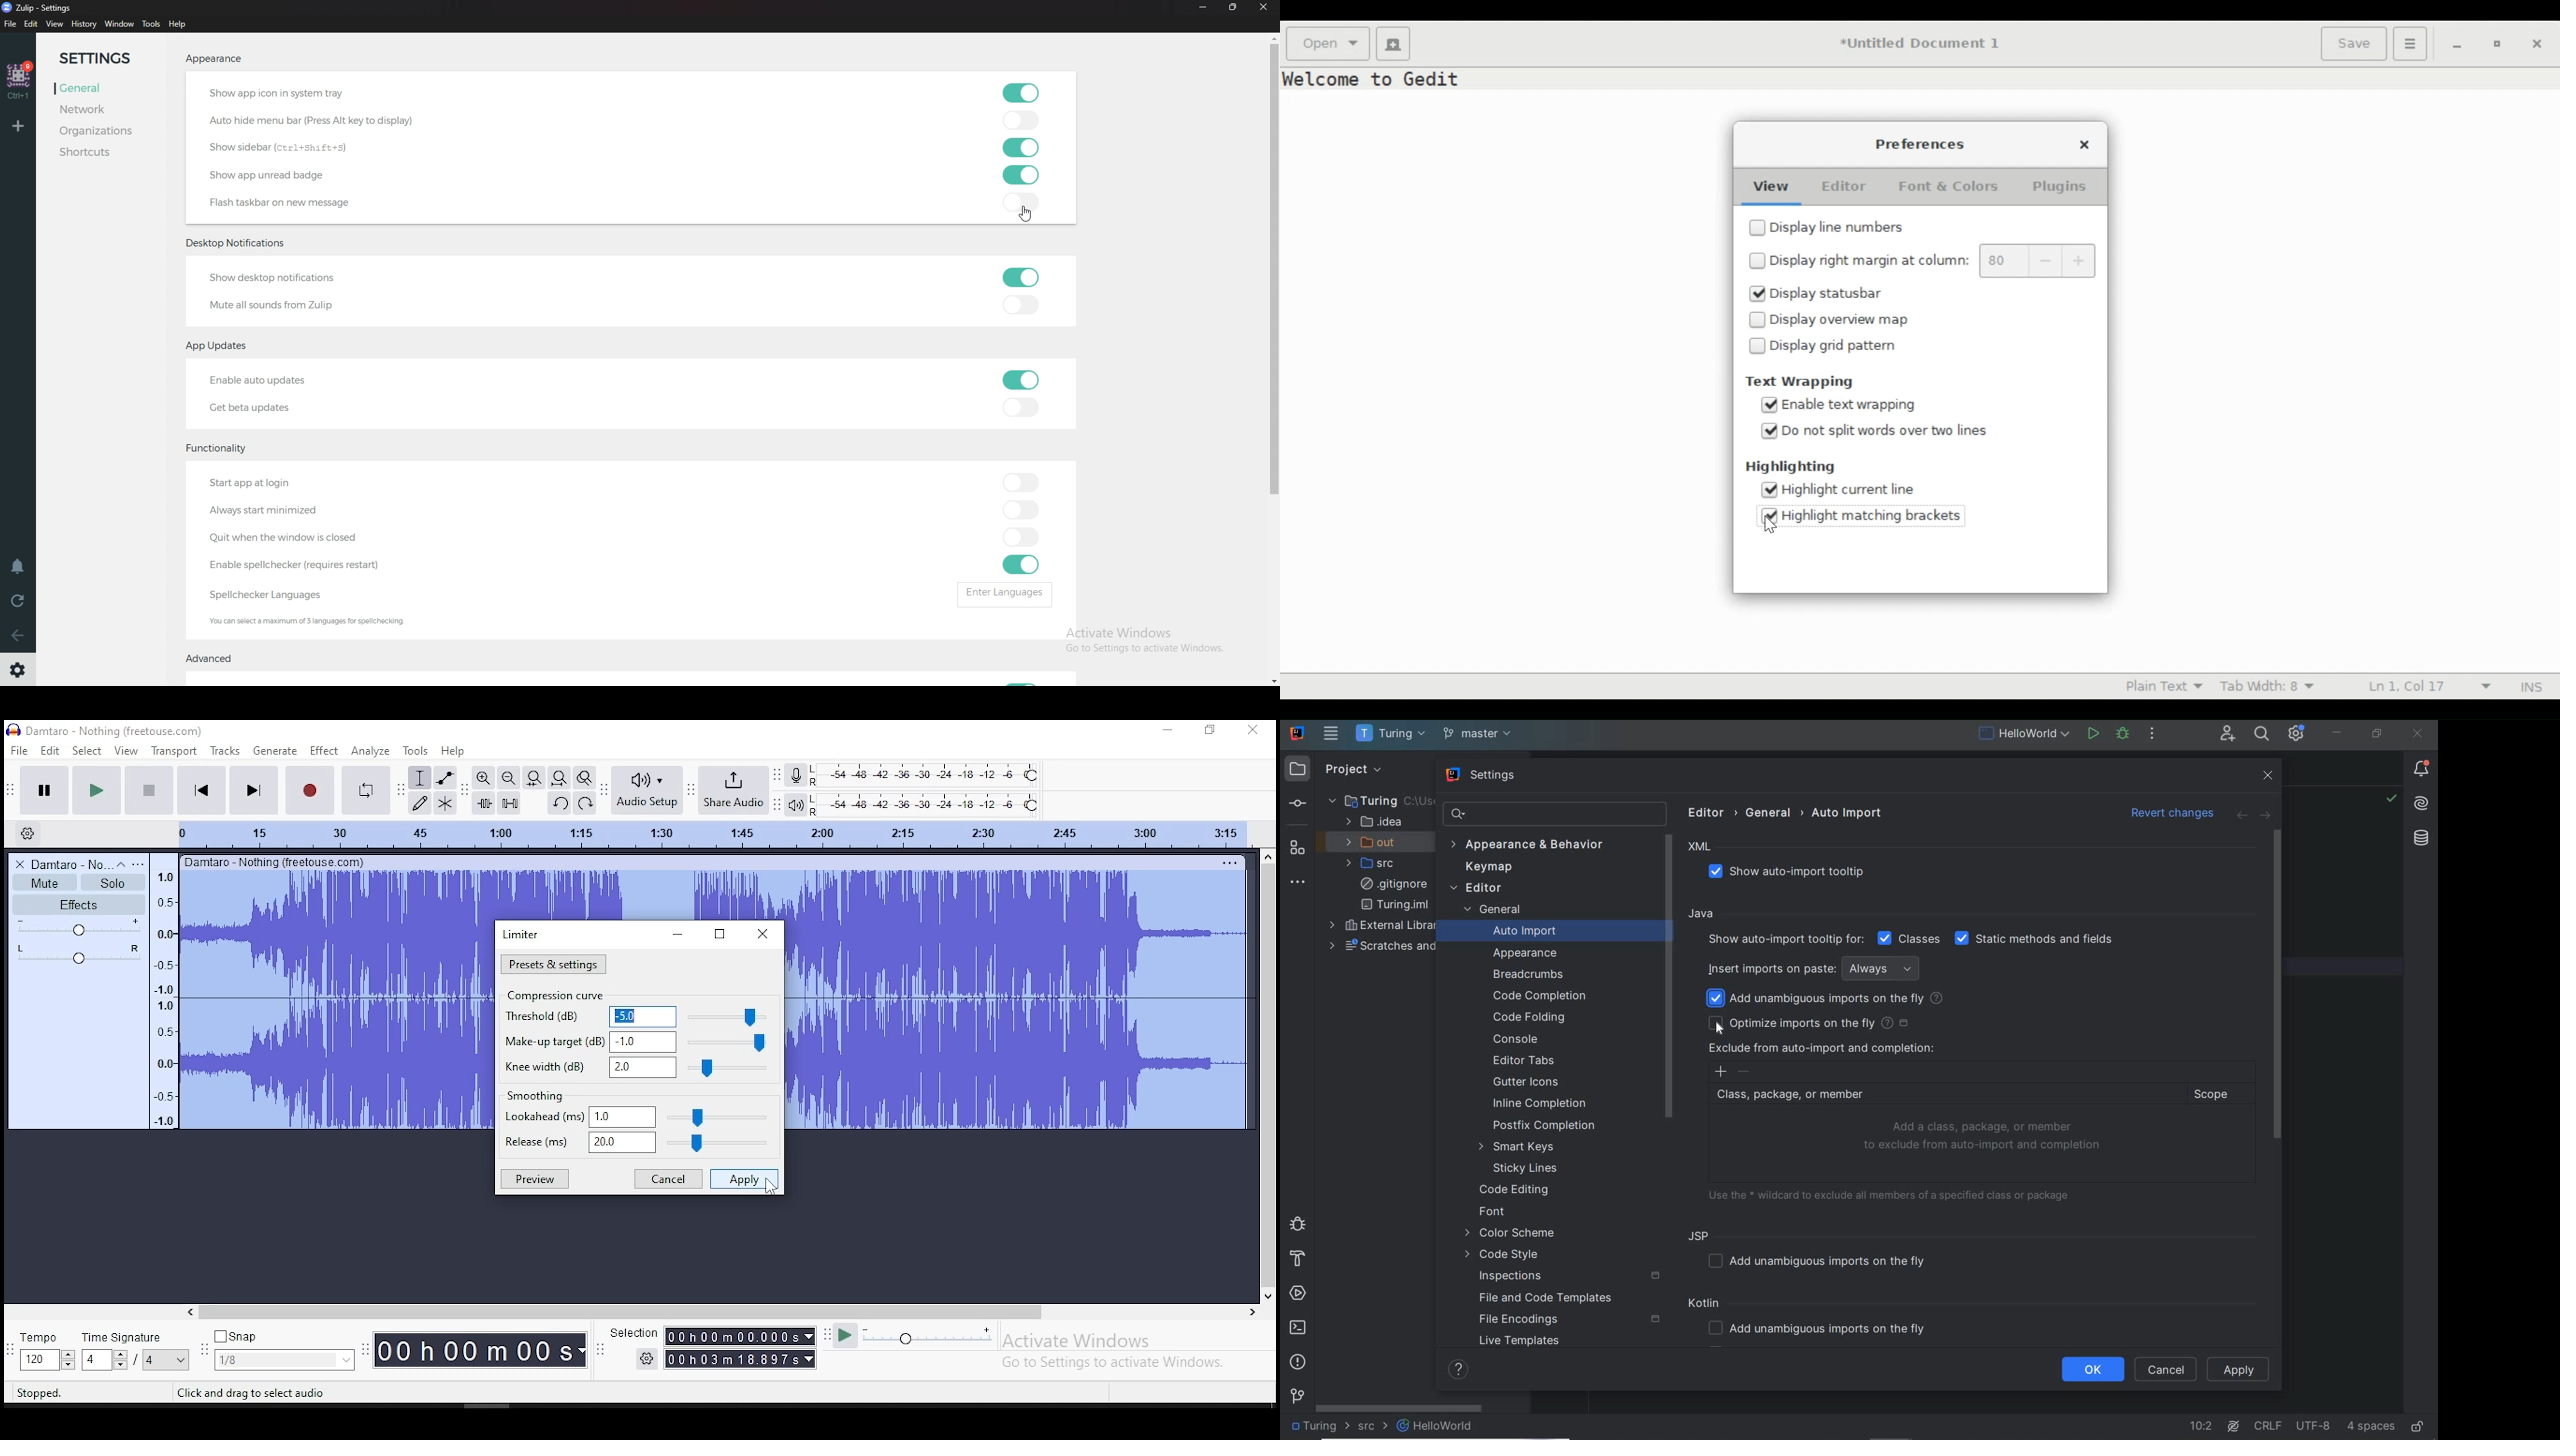 Image resolution: width=2576 pixels, height=1456 pixels. I want to click on toggle, so click(1018, 380).